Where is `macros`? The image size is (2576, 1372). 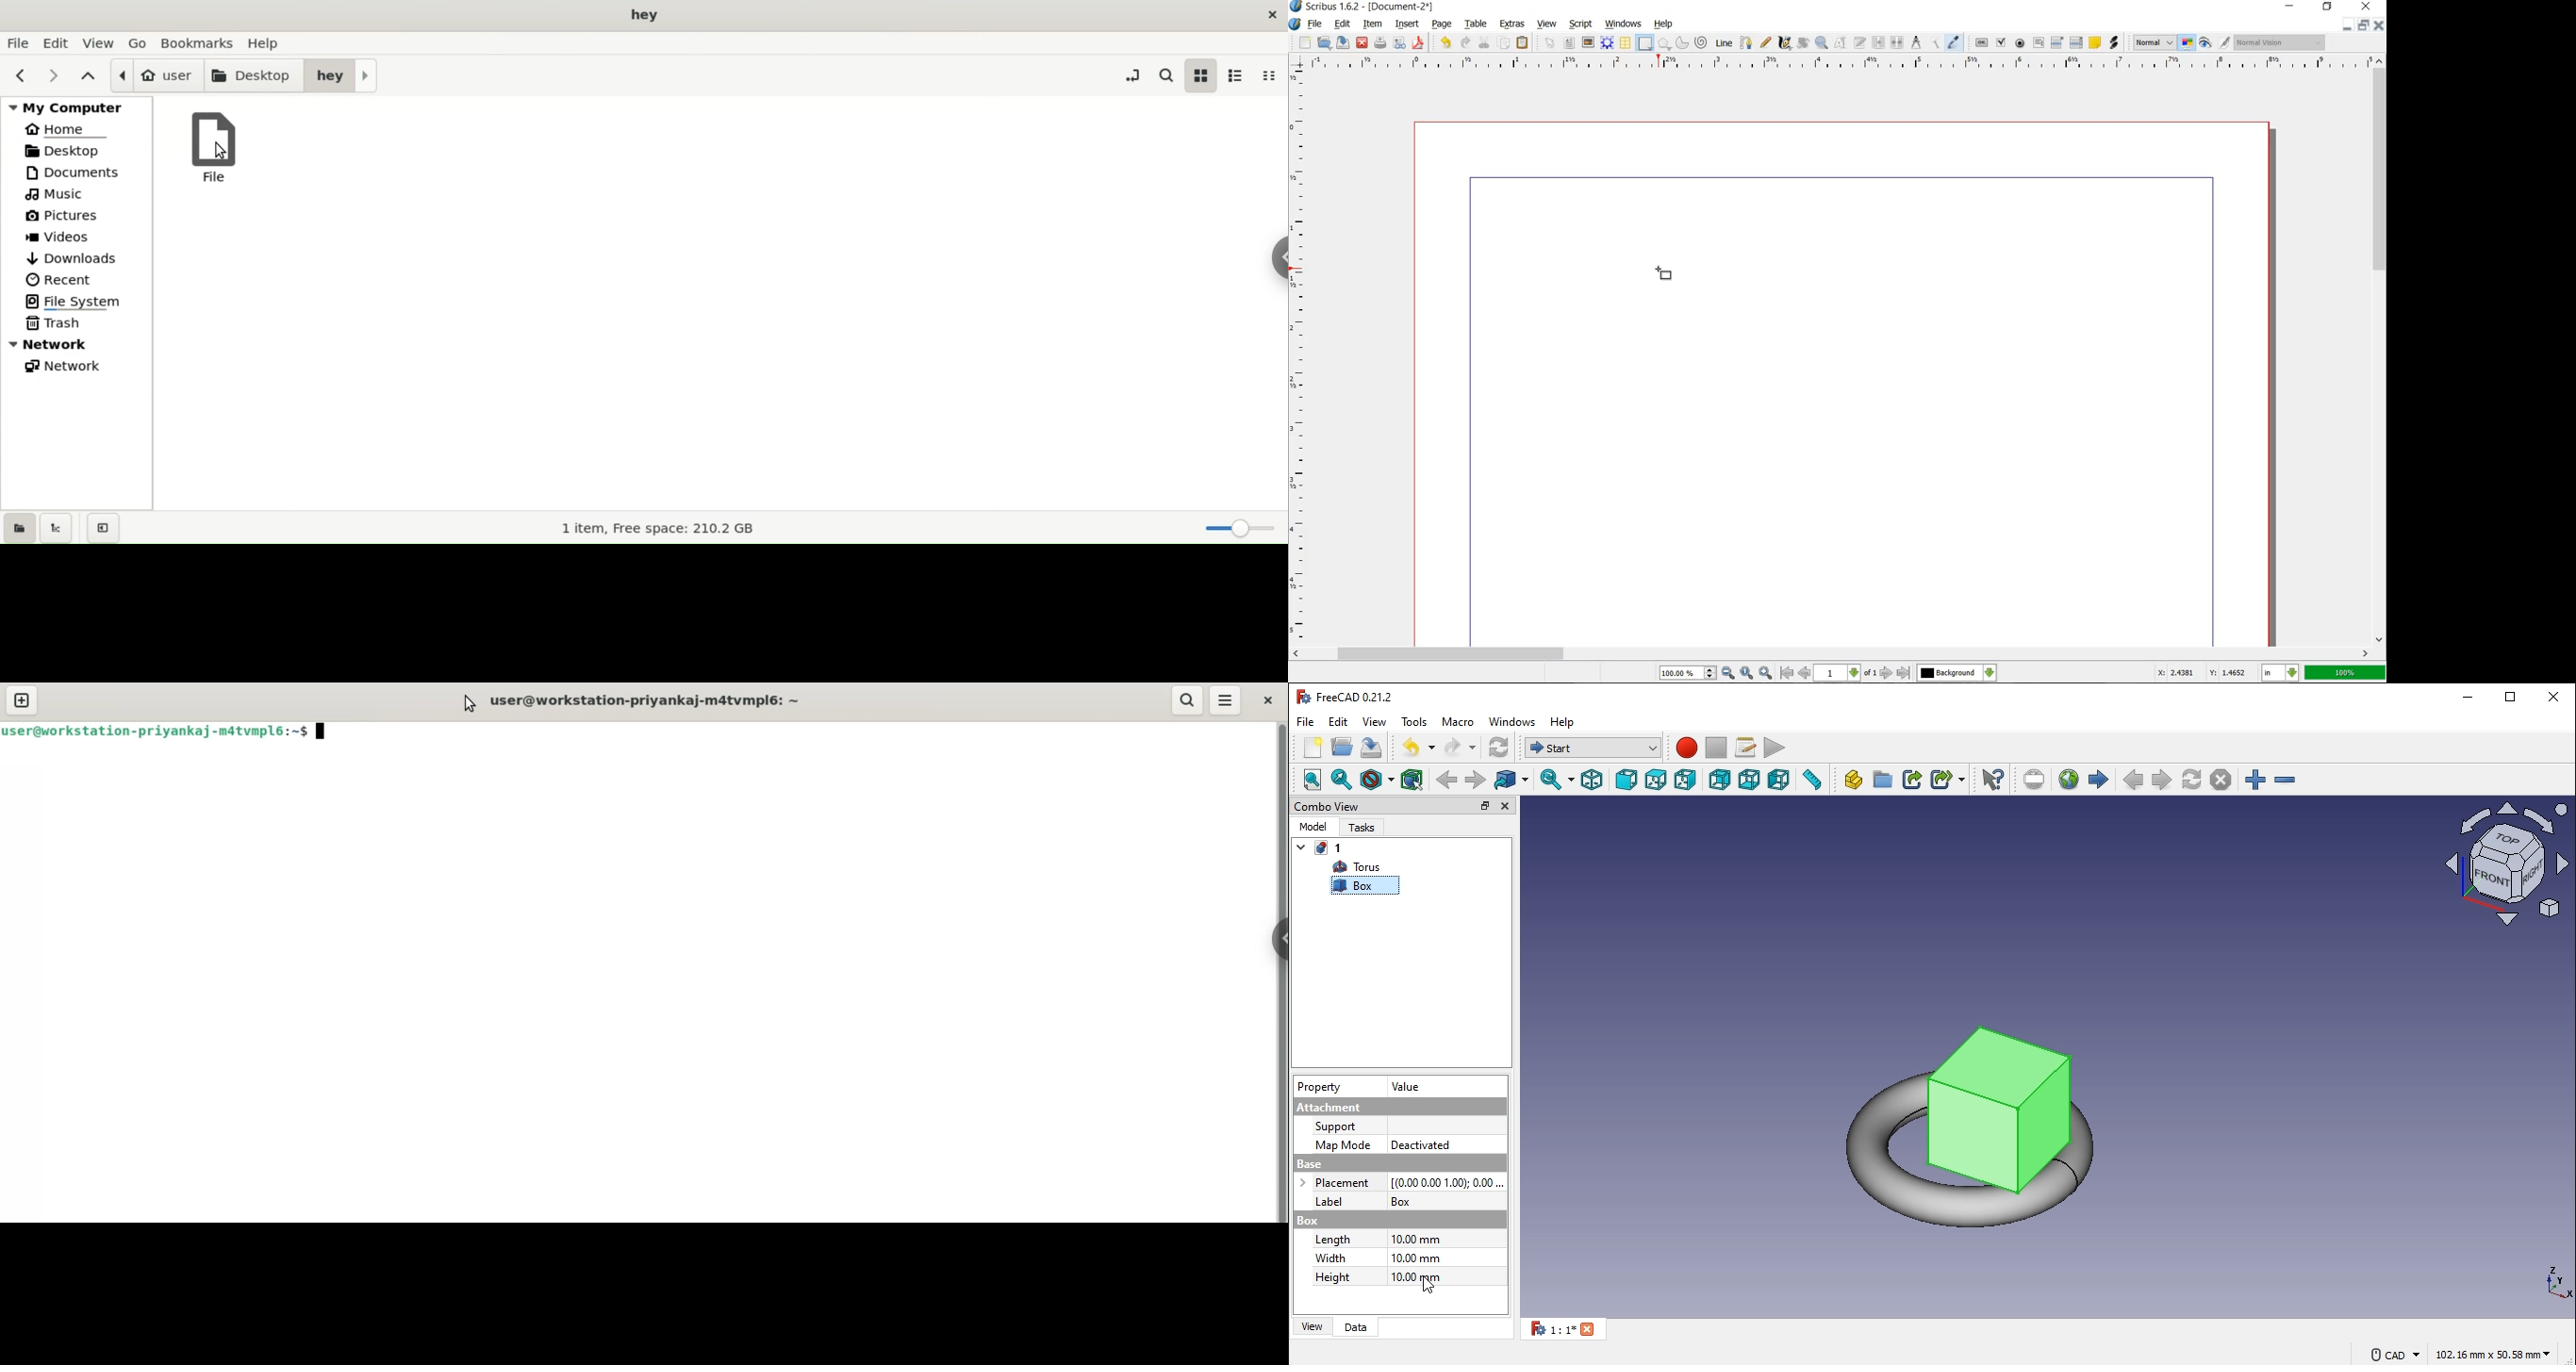
macros is located at coordinates (1743, 748).